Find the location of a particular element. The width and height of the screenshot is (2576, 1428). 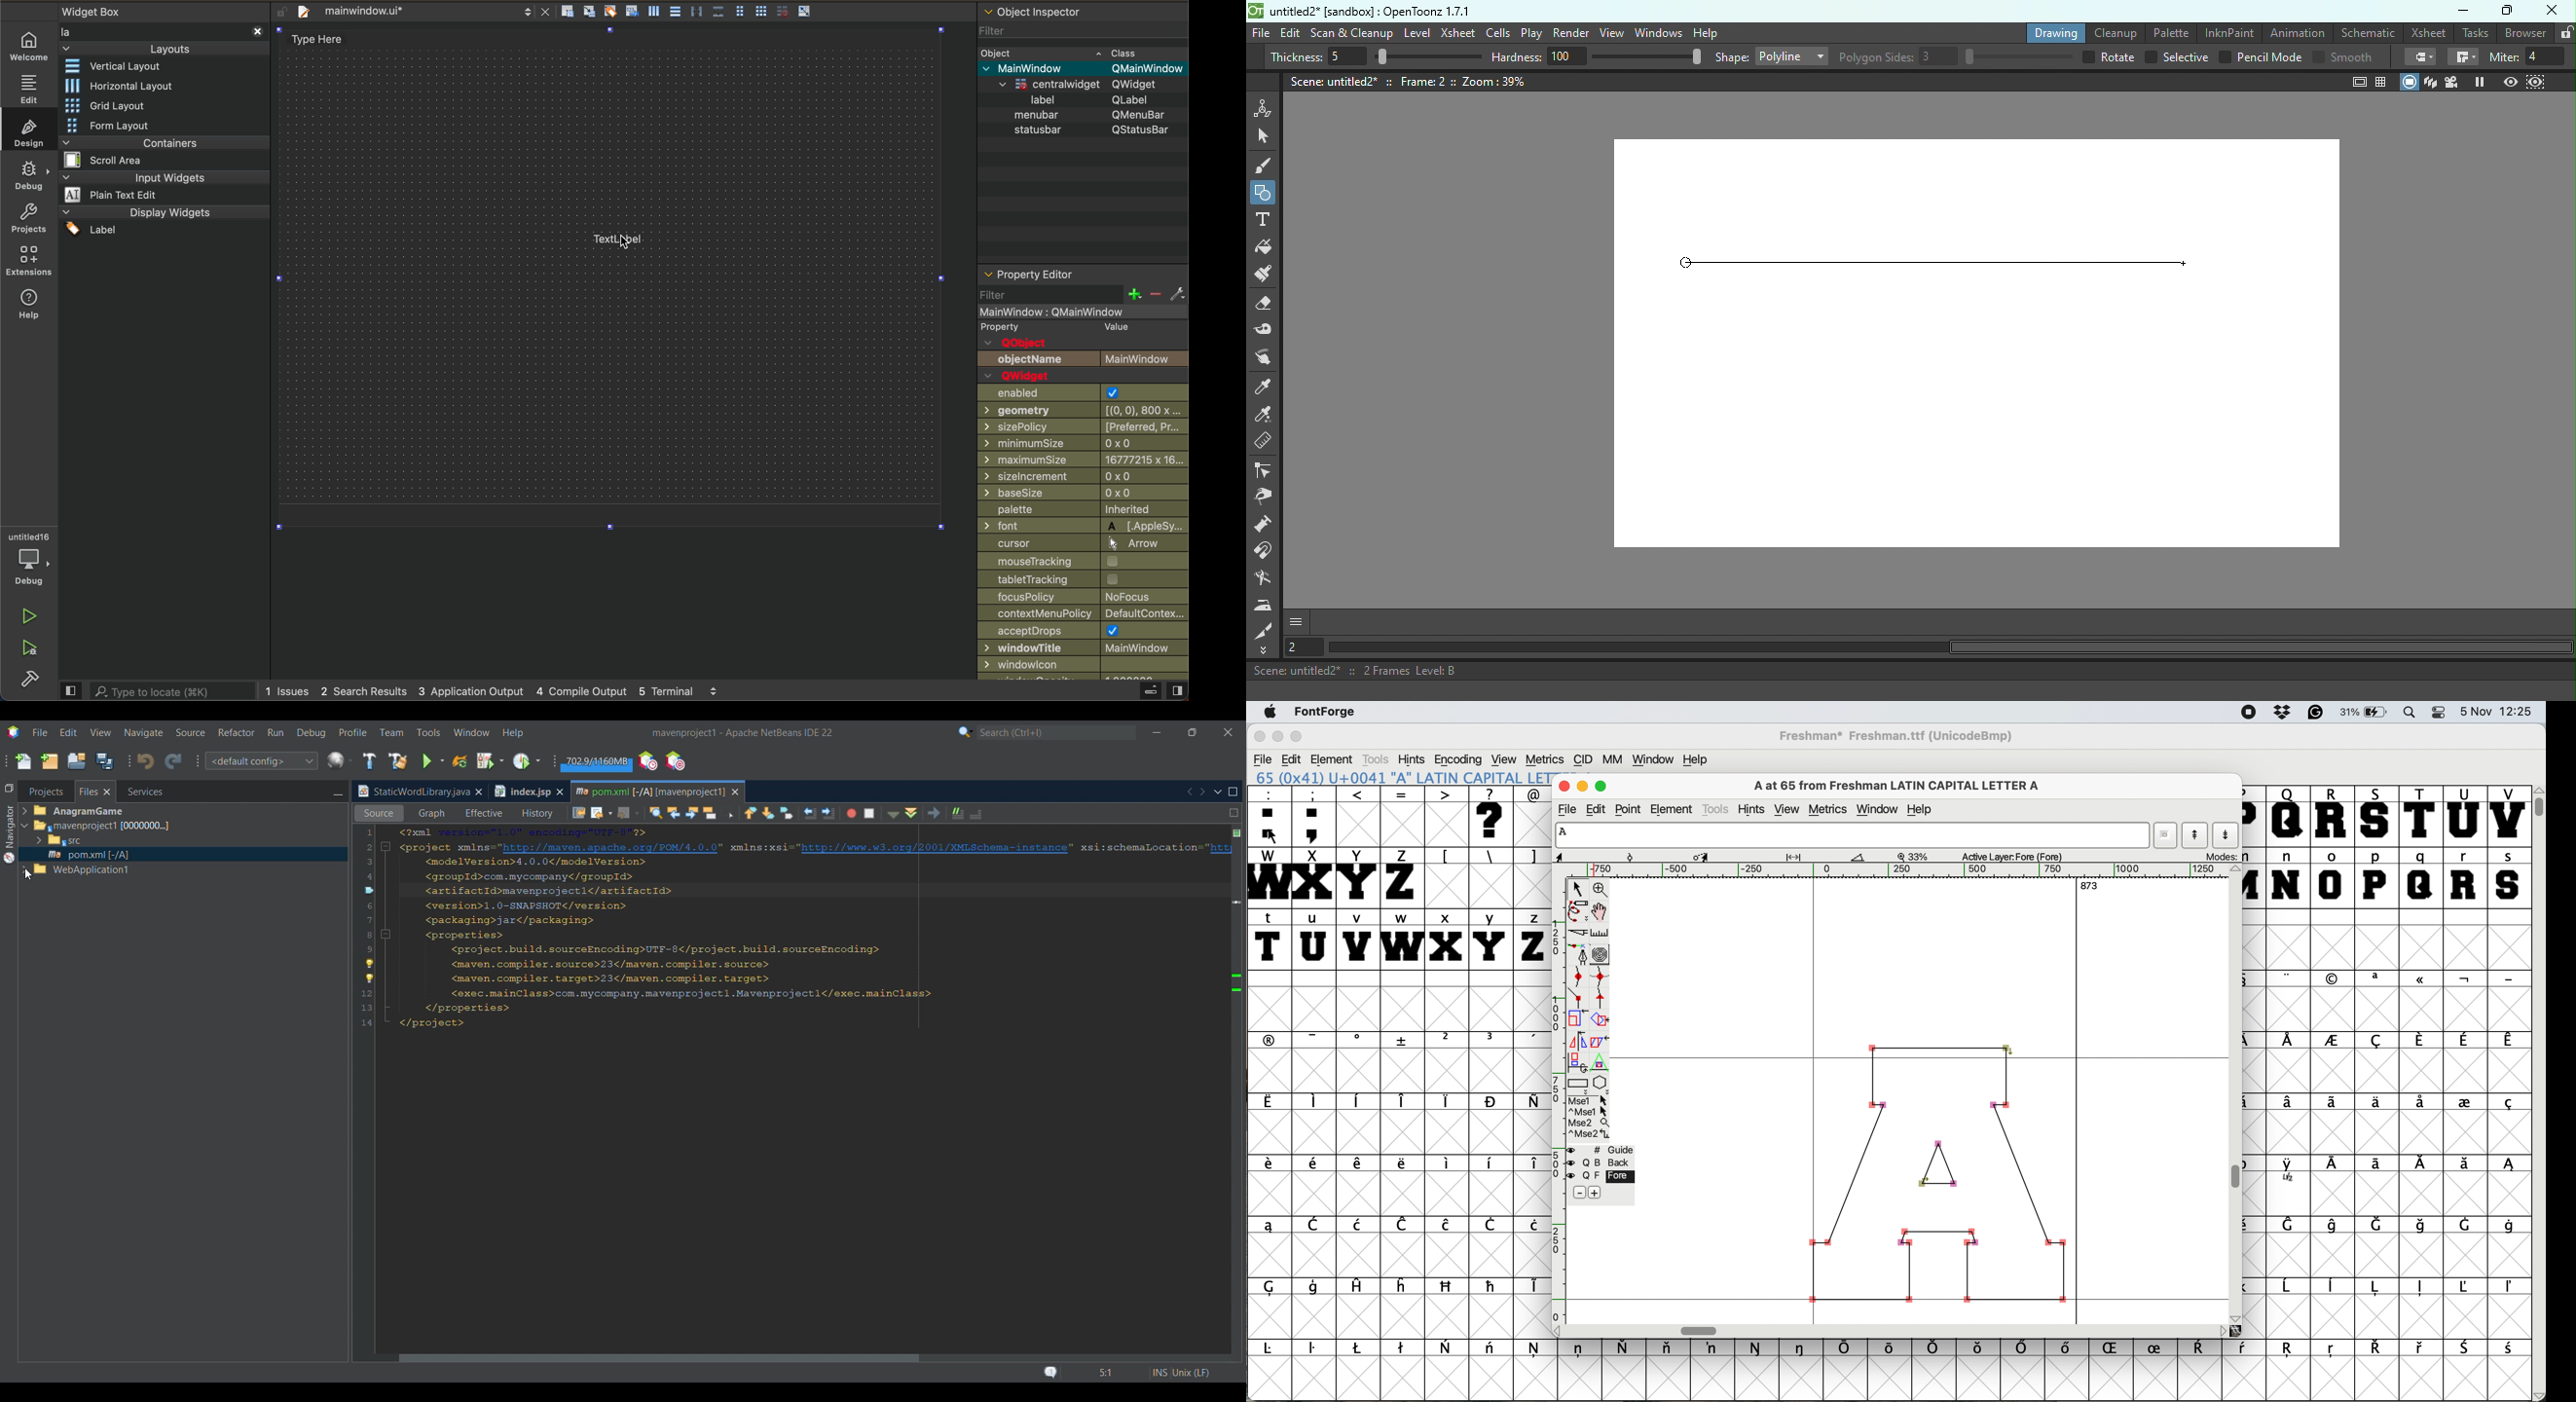

W is located at coordinates (1268, 877).